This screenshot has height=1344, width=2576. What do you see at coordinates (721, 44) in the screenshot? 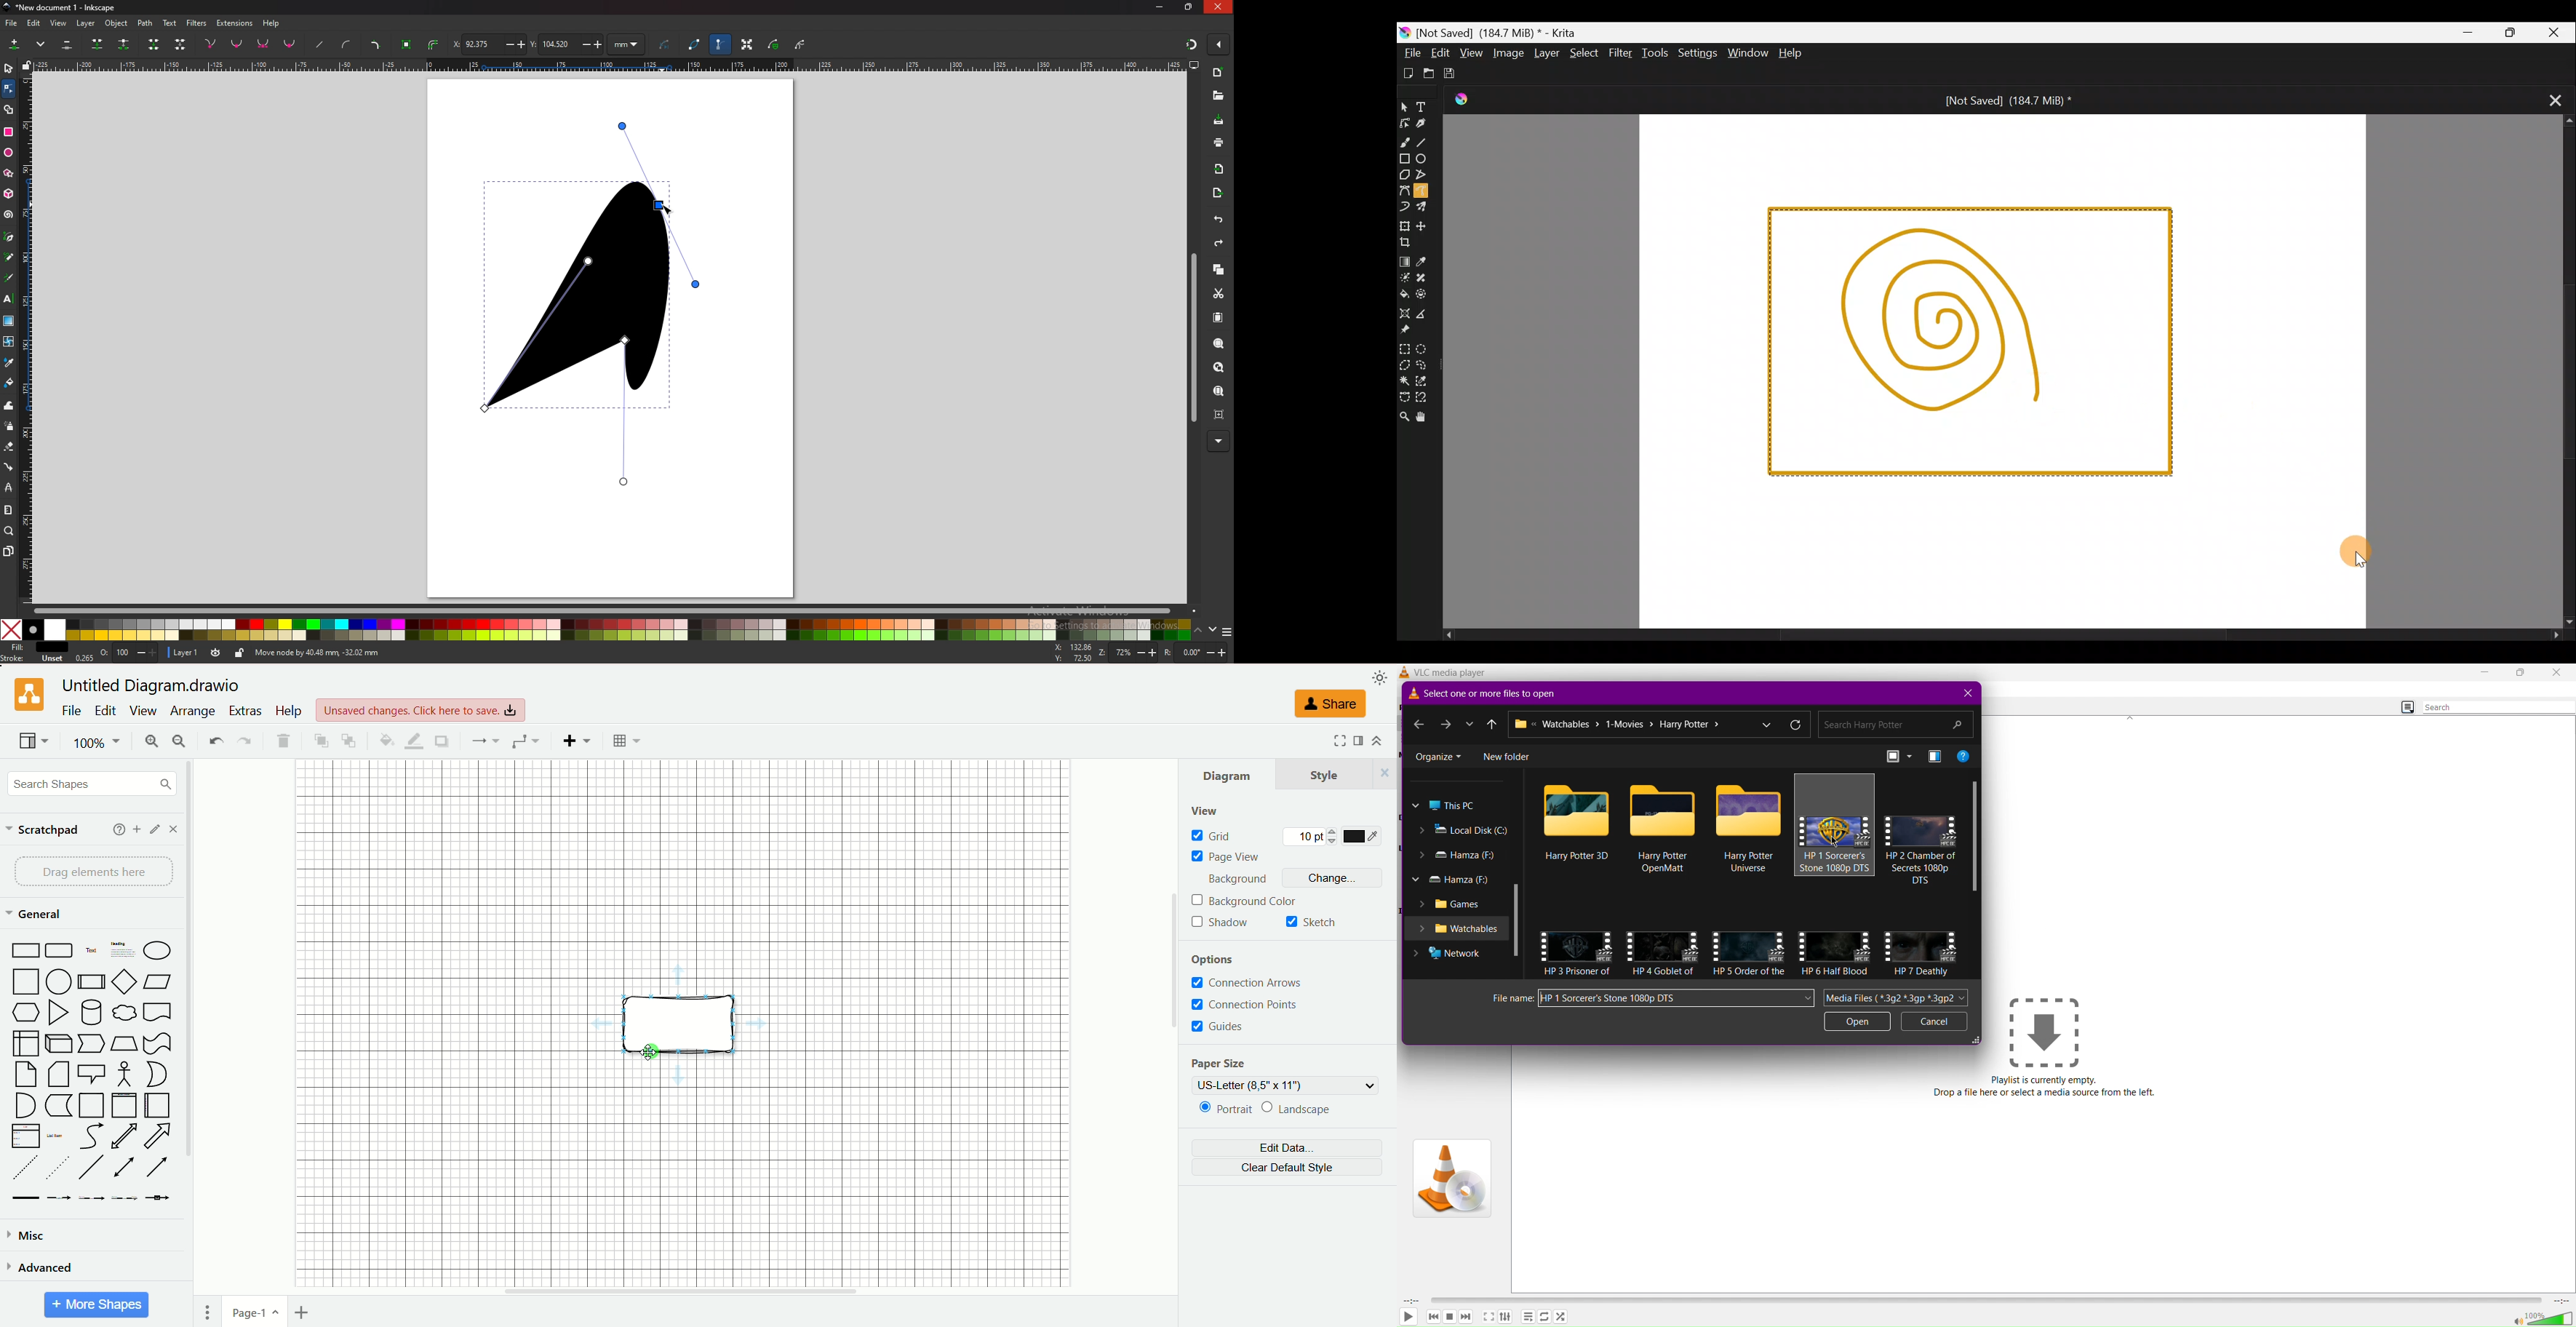
I see `show bezier handle` at bounding box center [721, 44].